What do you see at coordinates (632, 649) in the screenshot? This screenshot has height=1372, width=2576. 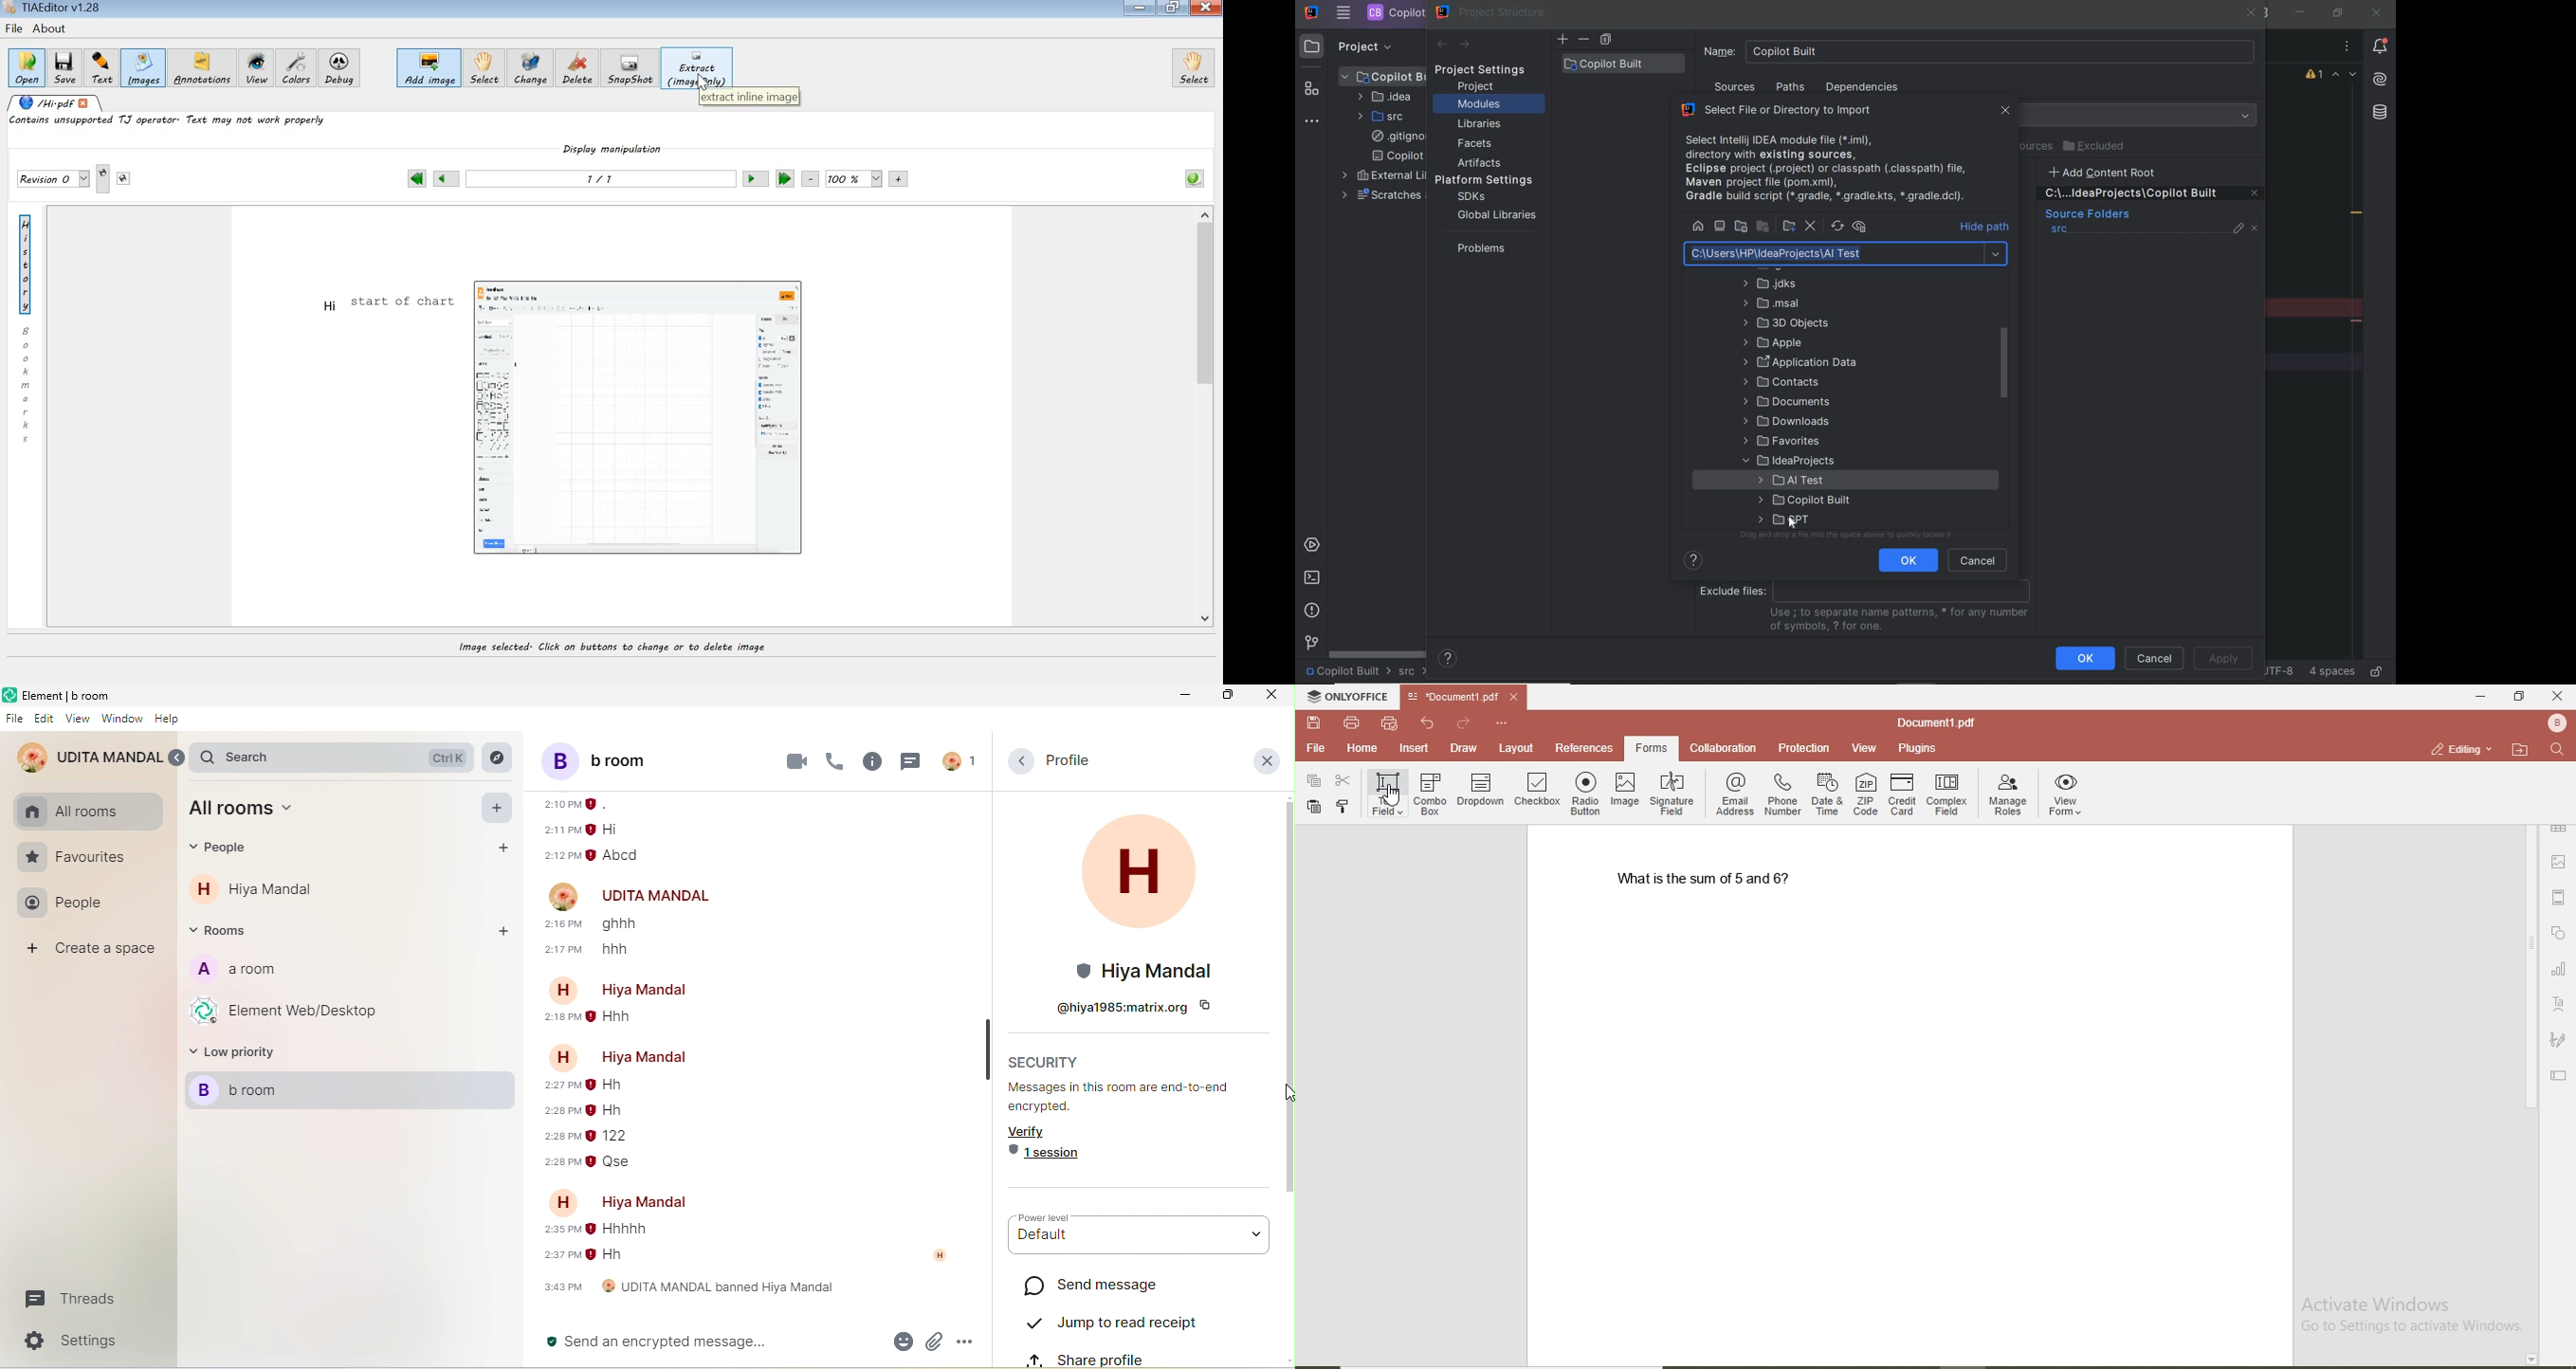 I see `image selected. click on buttons to change or delete image` at bounding box center [632, 649].